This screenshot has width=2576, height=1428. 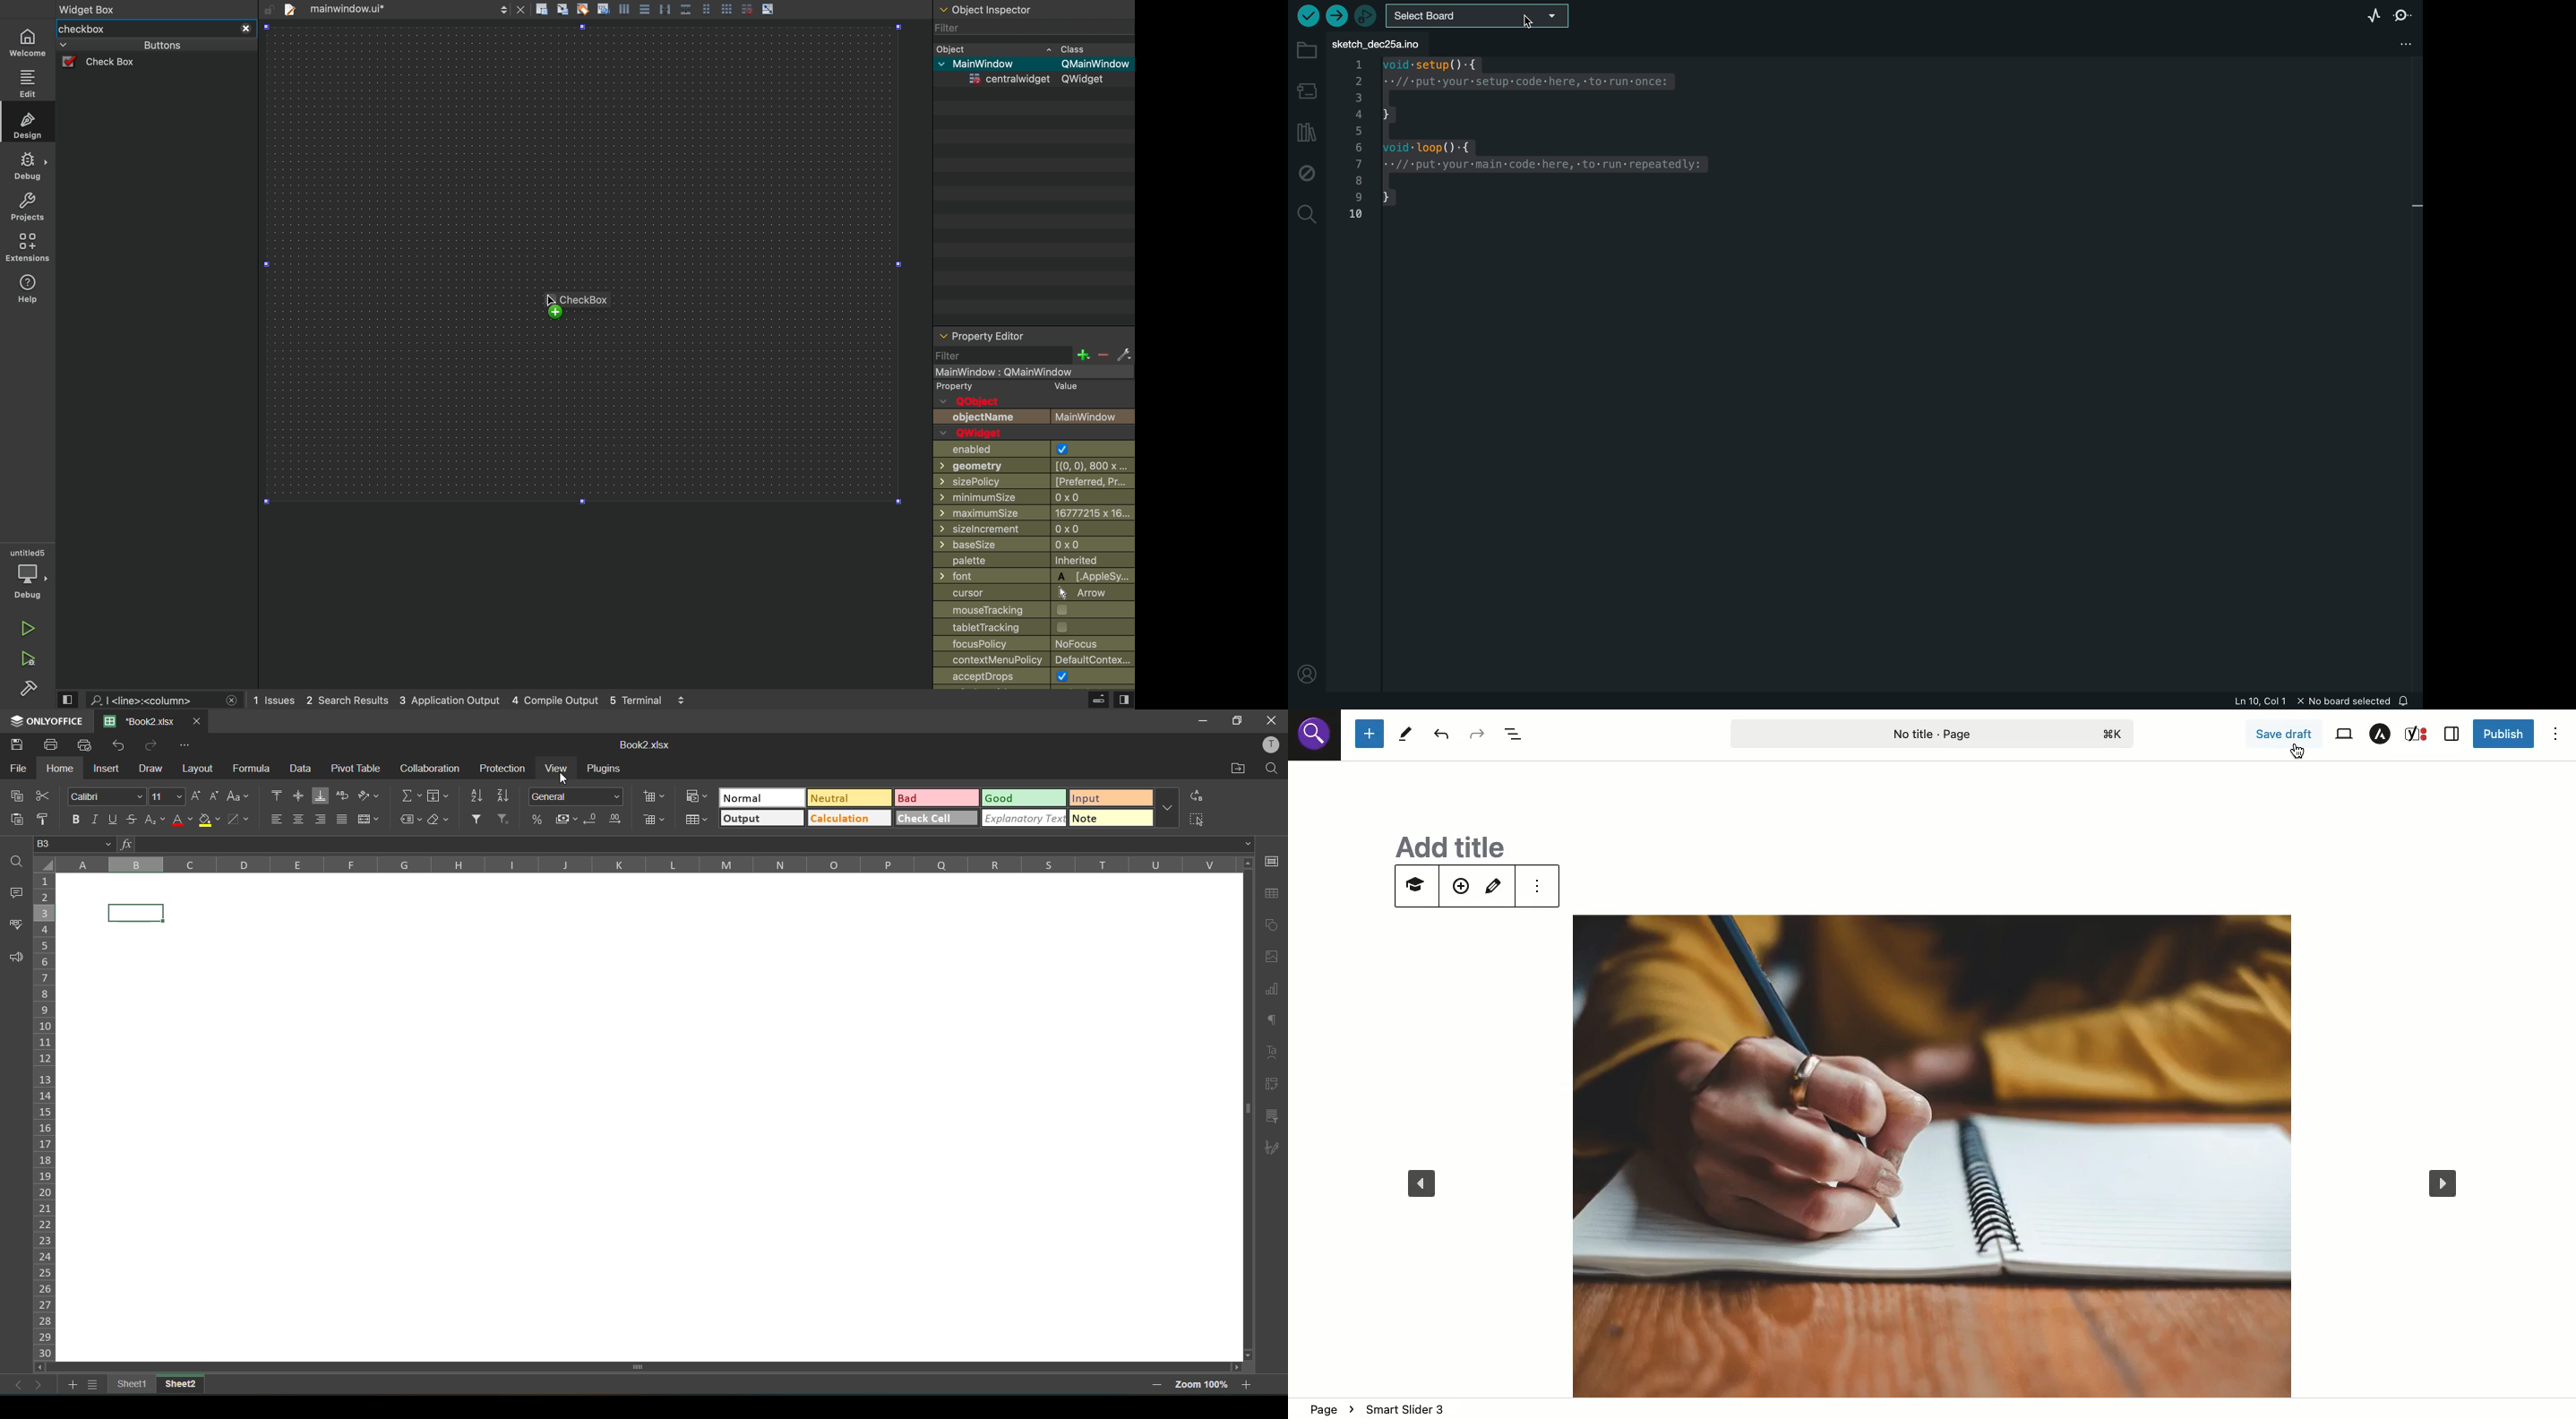 What do you see at coordinates (936, 820) in the screenshot?
I see `check cell` at bounding box center [936, 820].